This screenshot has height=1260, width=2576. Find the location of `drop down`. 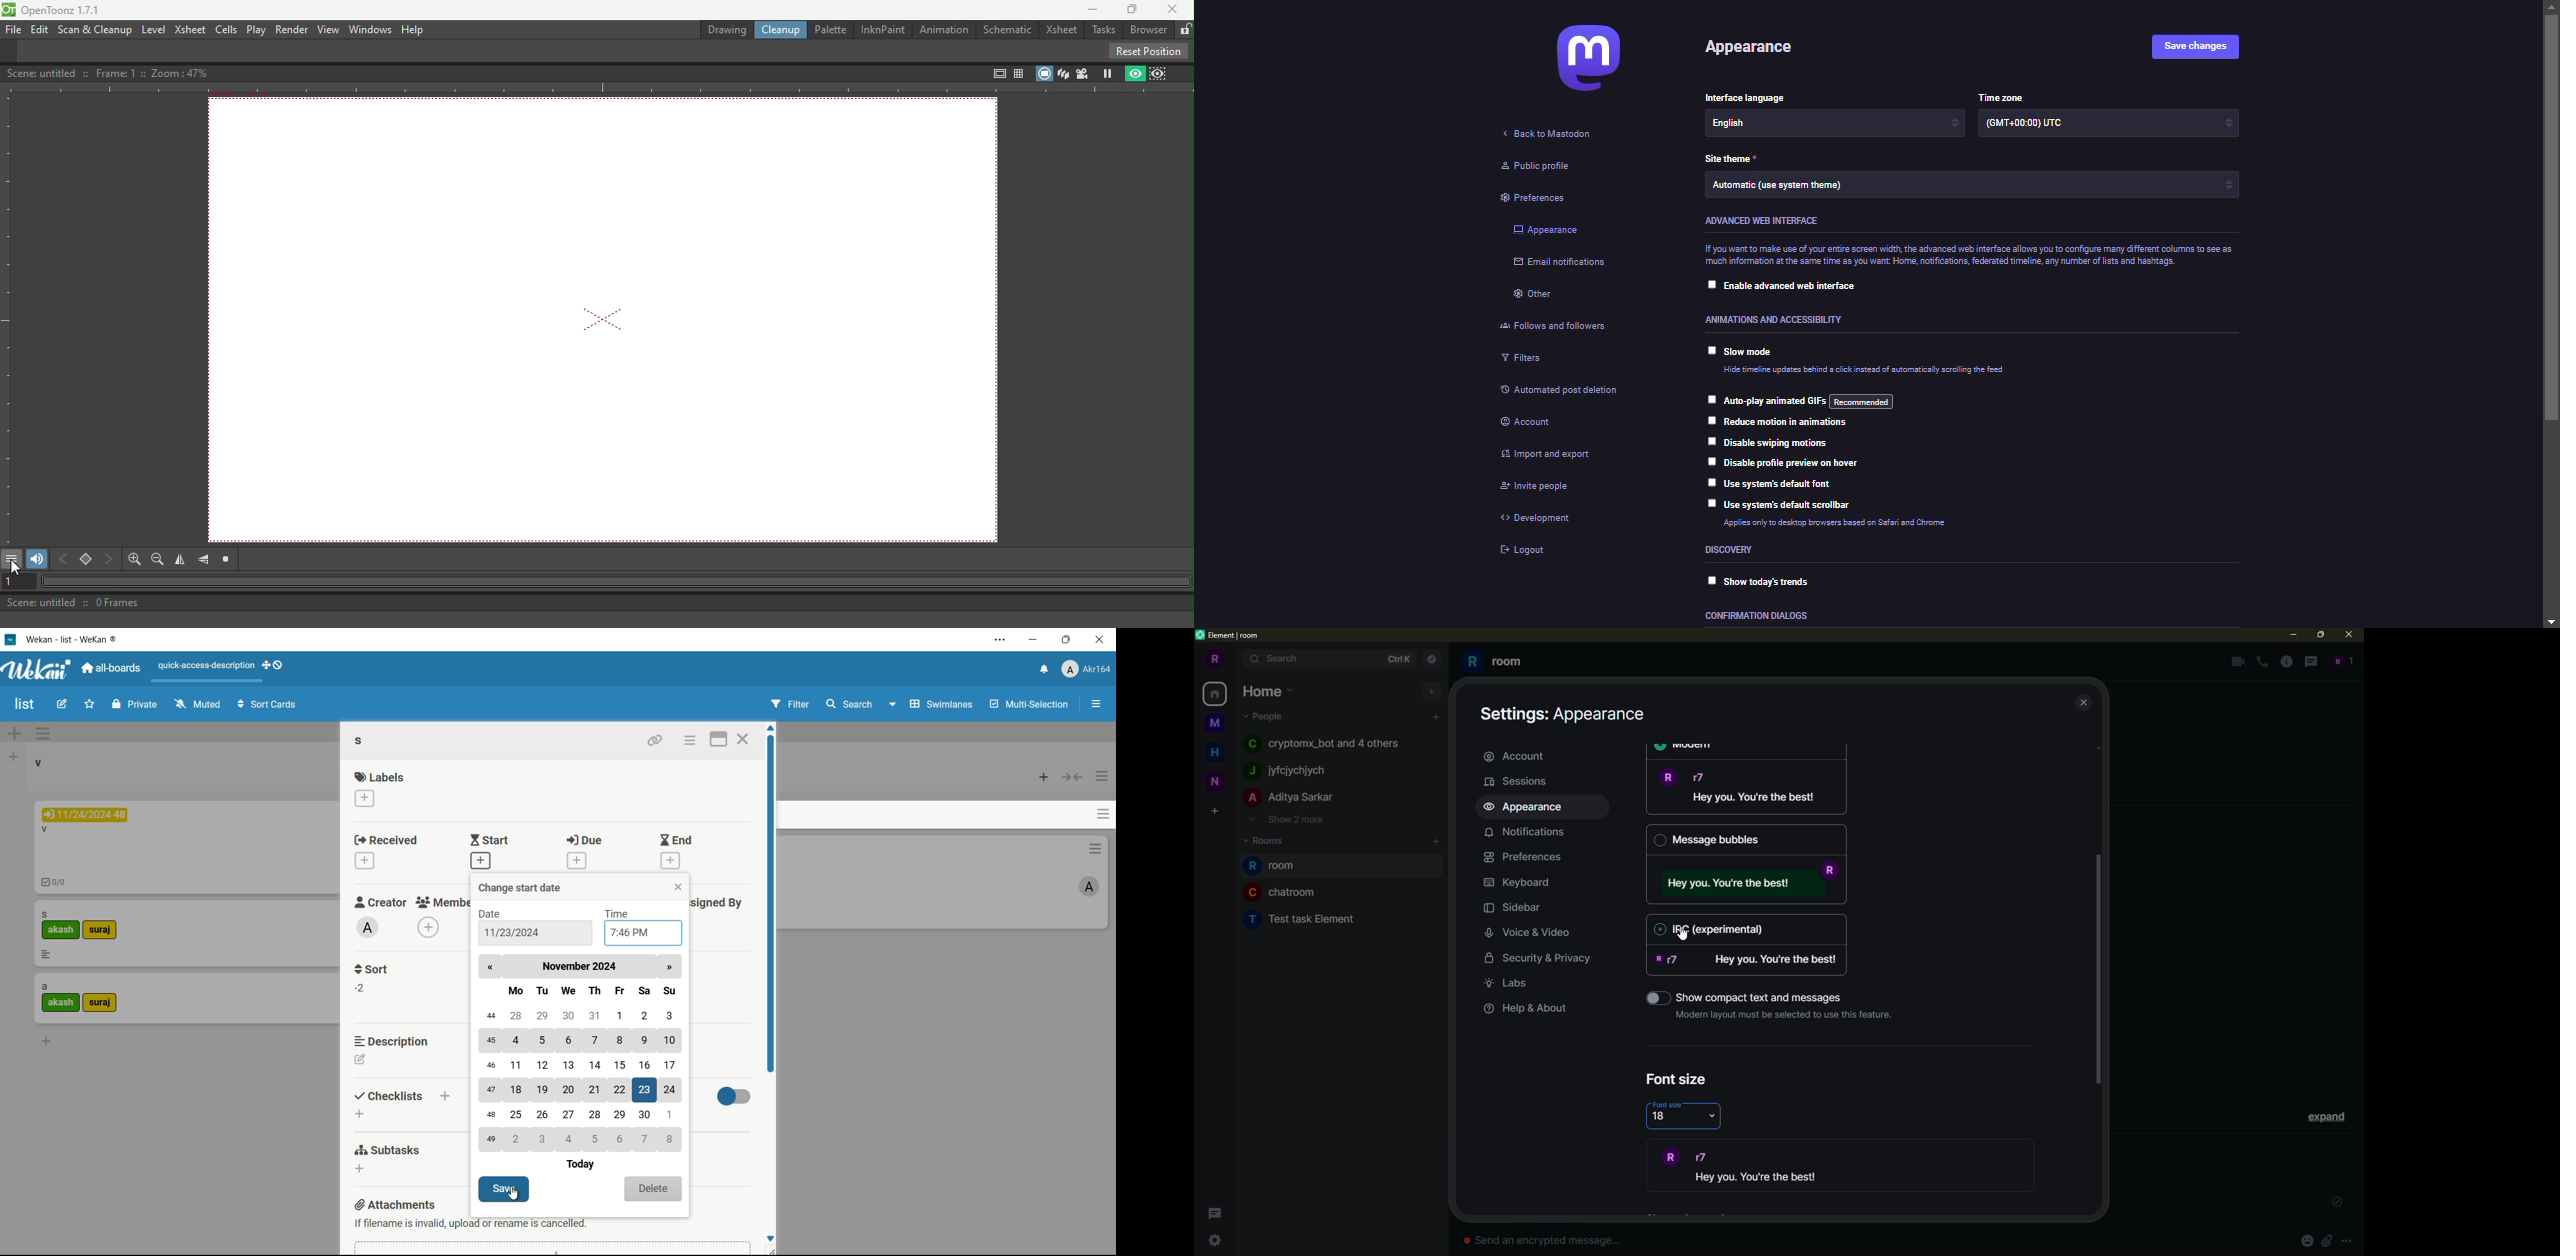

drop down is located at coordinates (1713, 1116).